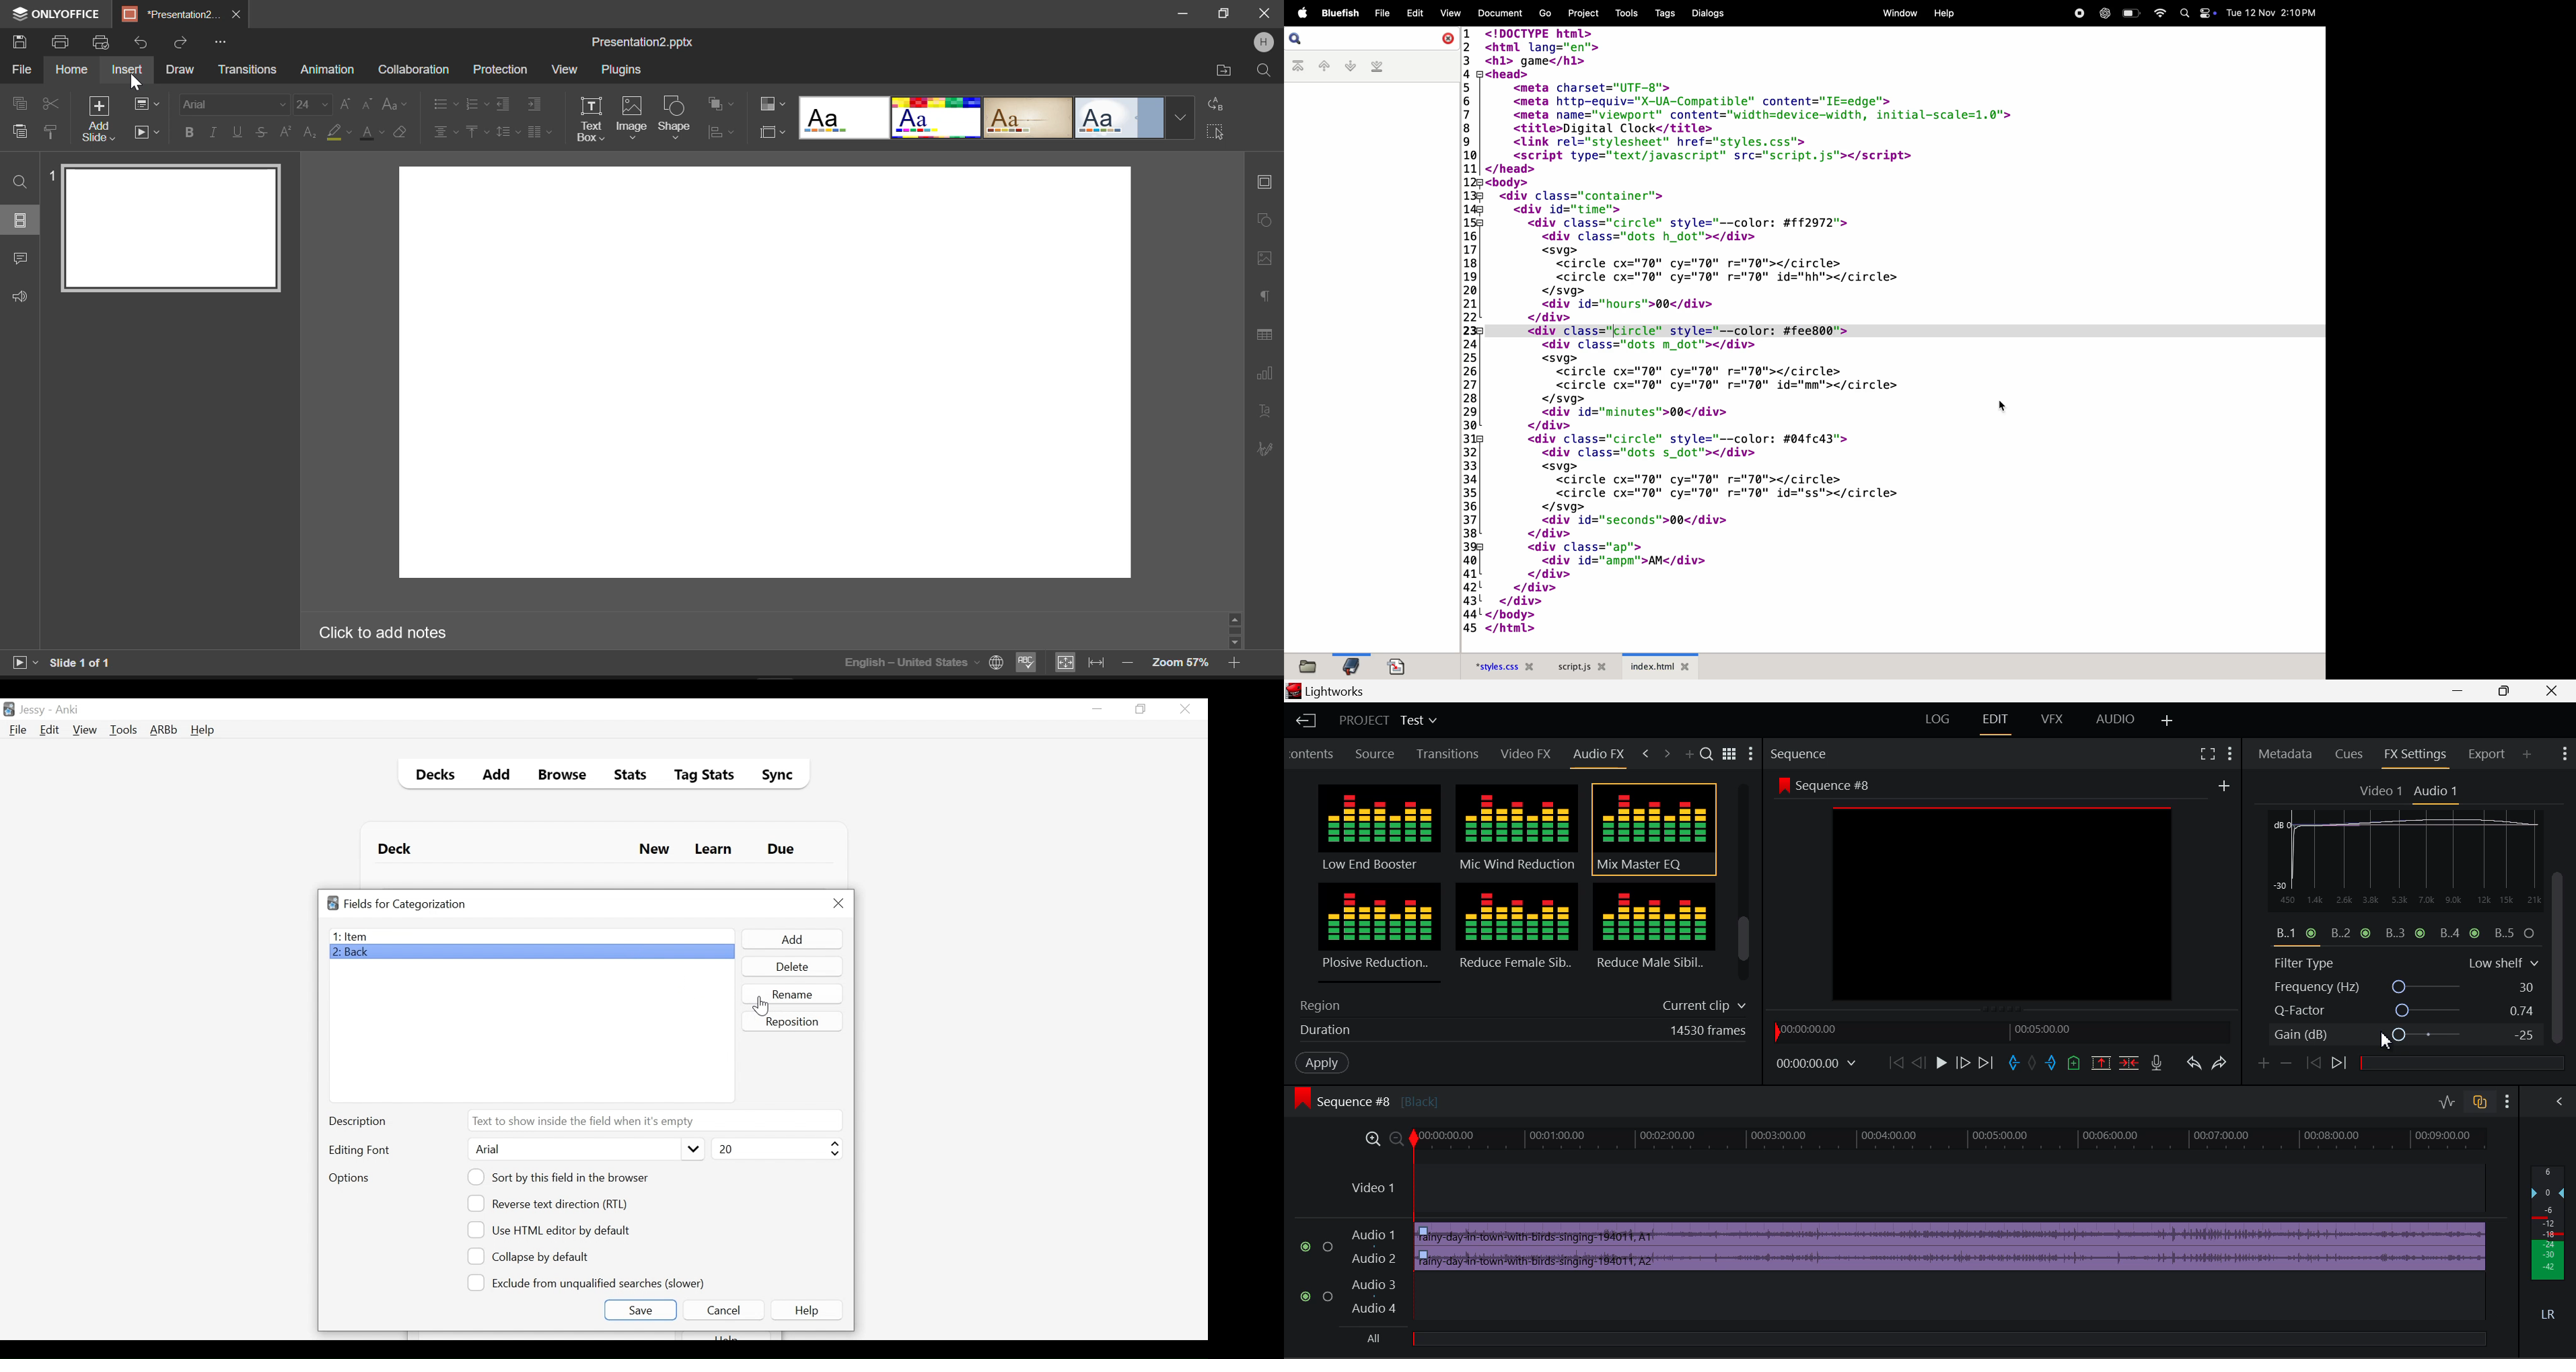 This screenshot has width=2576, height=1372. I want to click on File, so click(20, 72).